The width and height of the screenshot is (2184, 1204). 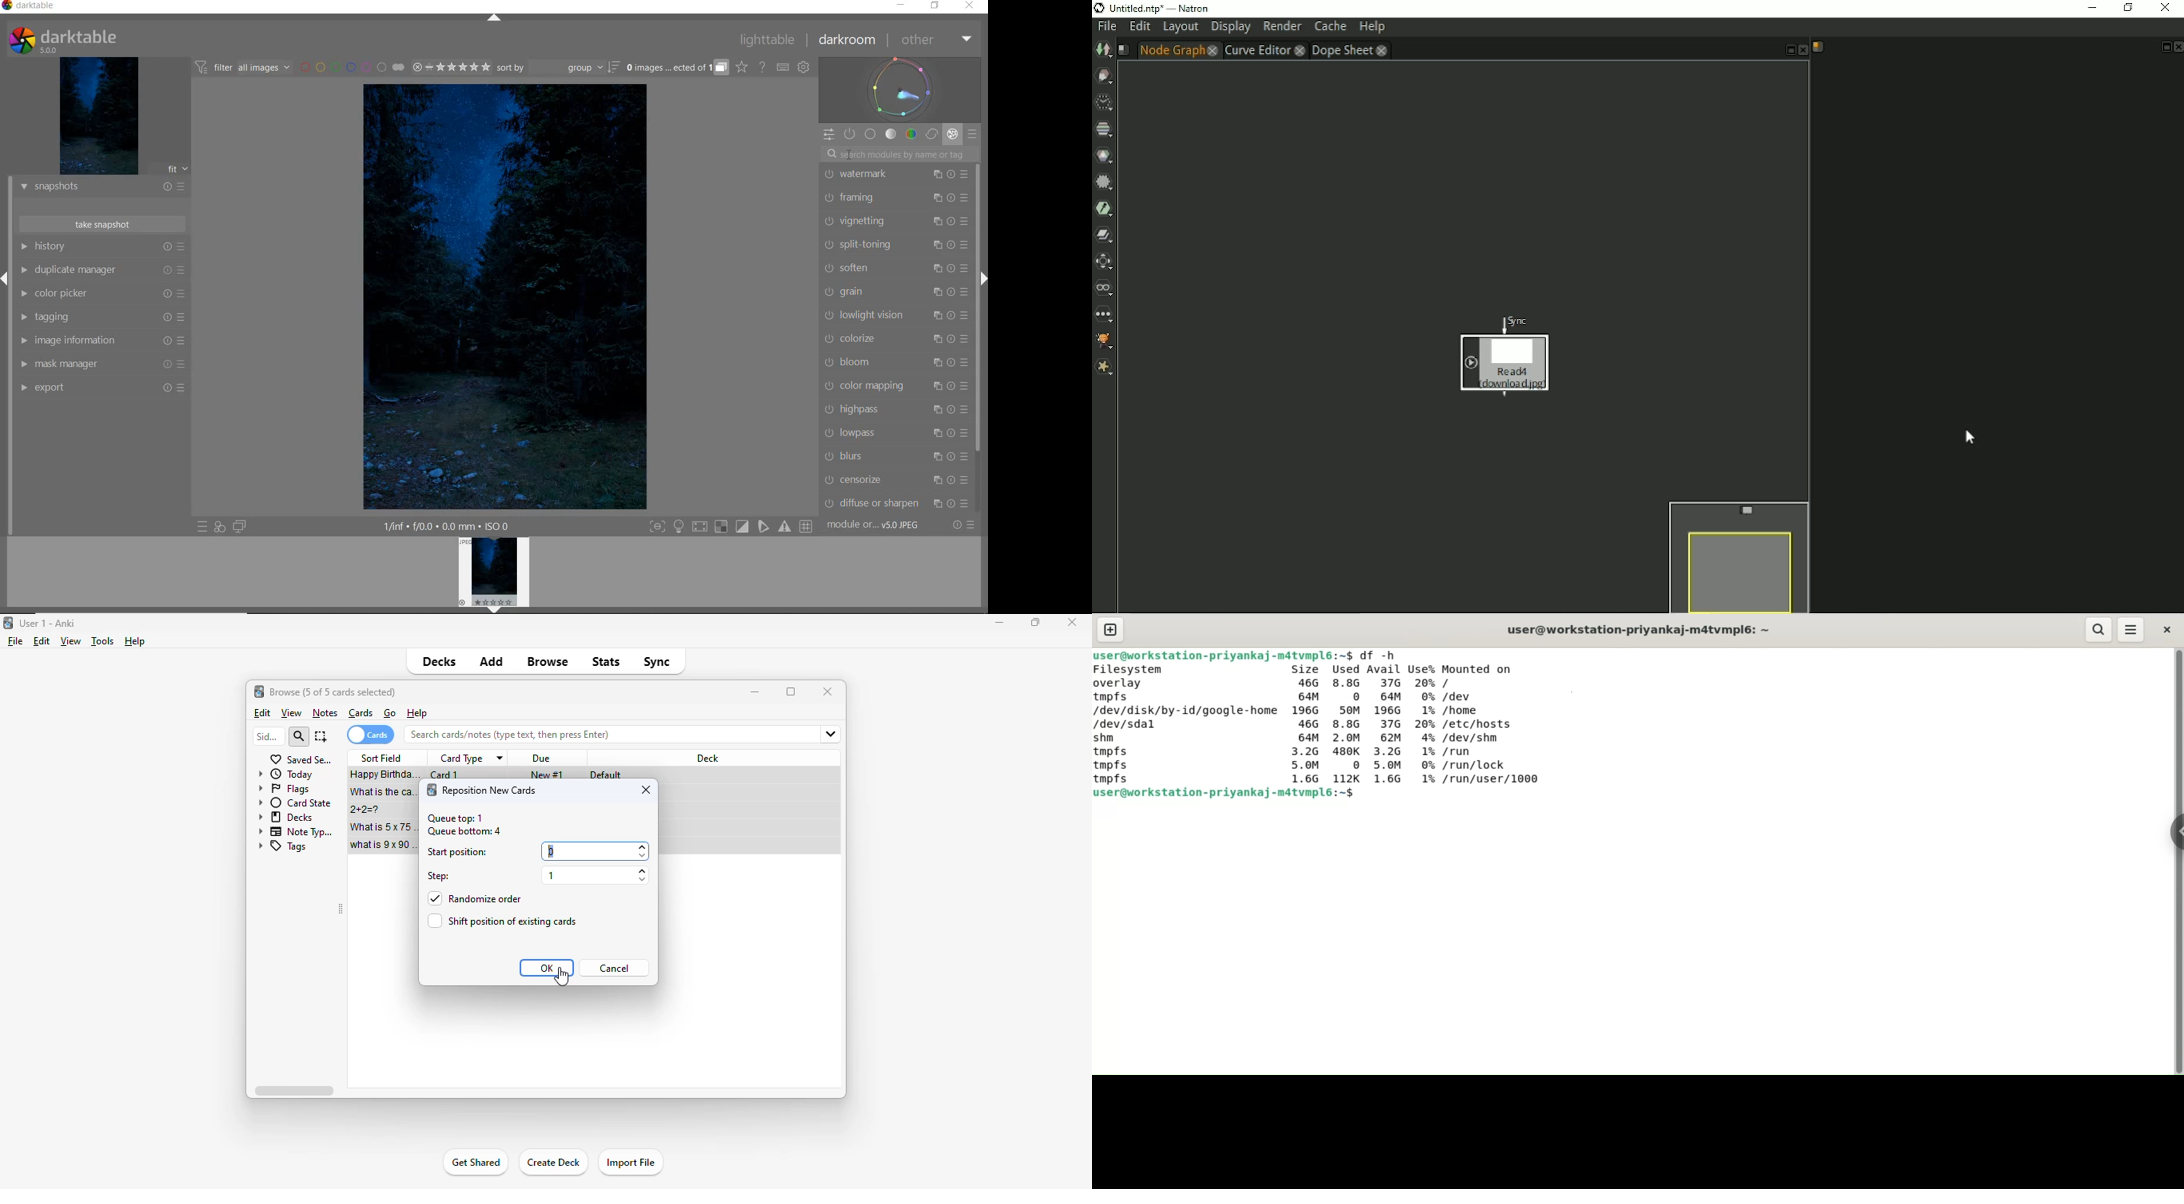 I want to click on notes, so click(x=325, y=714).